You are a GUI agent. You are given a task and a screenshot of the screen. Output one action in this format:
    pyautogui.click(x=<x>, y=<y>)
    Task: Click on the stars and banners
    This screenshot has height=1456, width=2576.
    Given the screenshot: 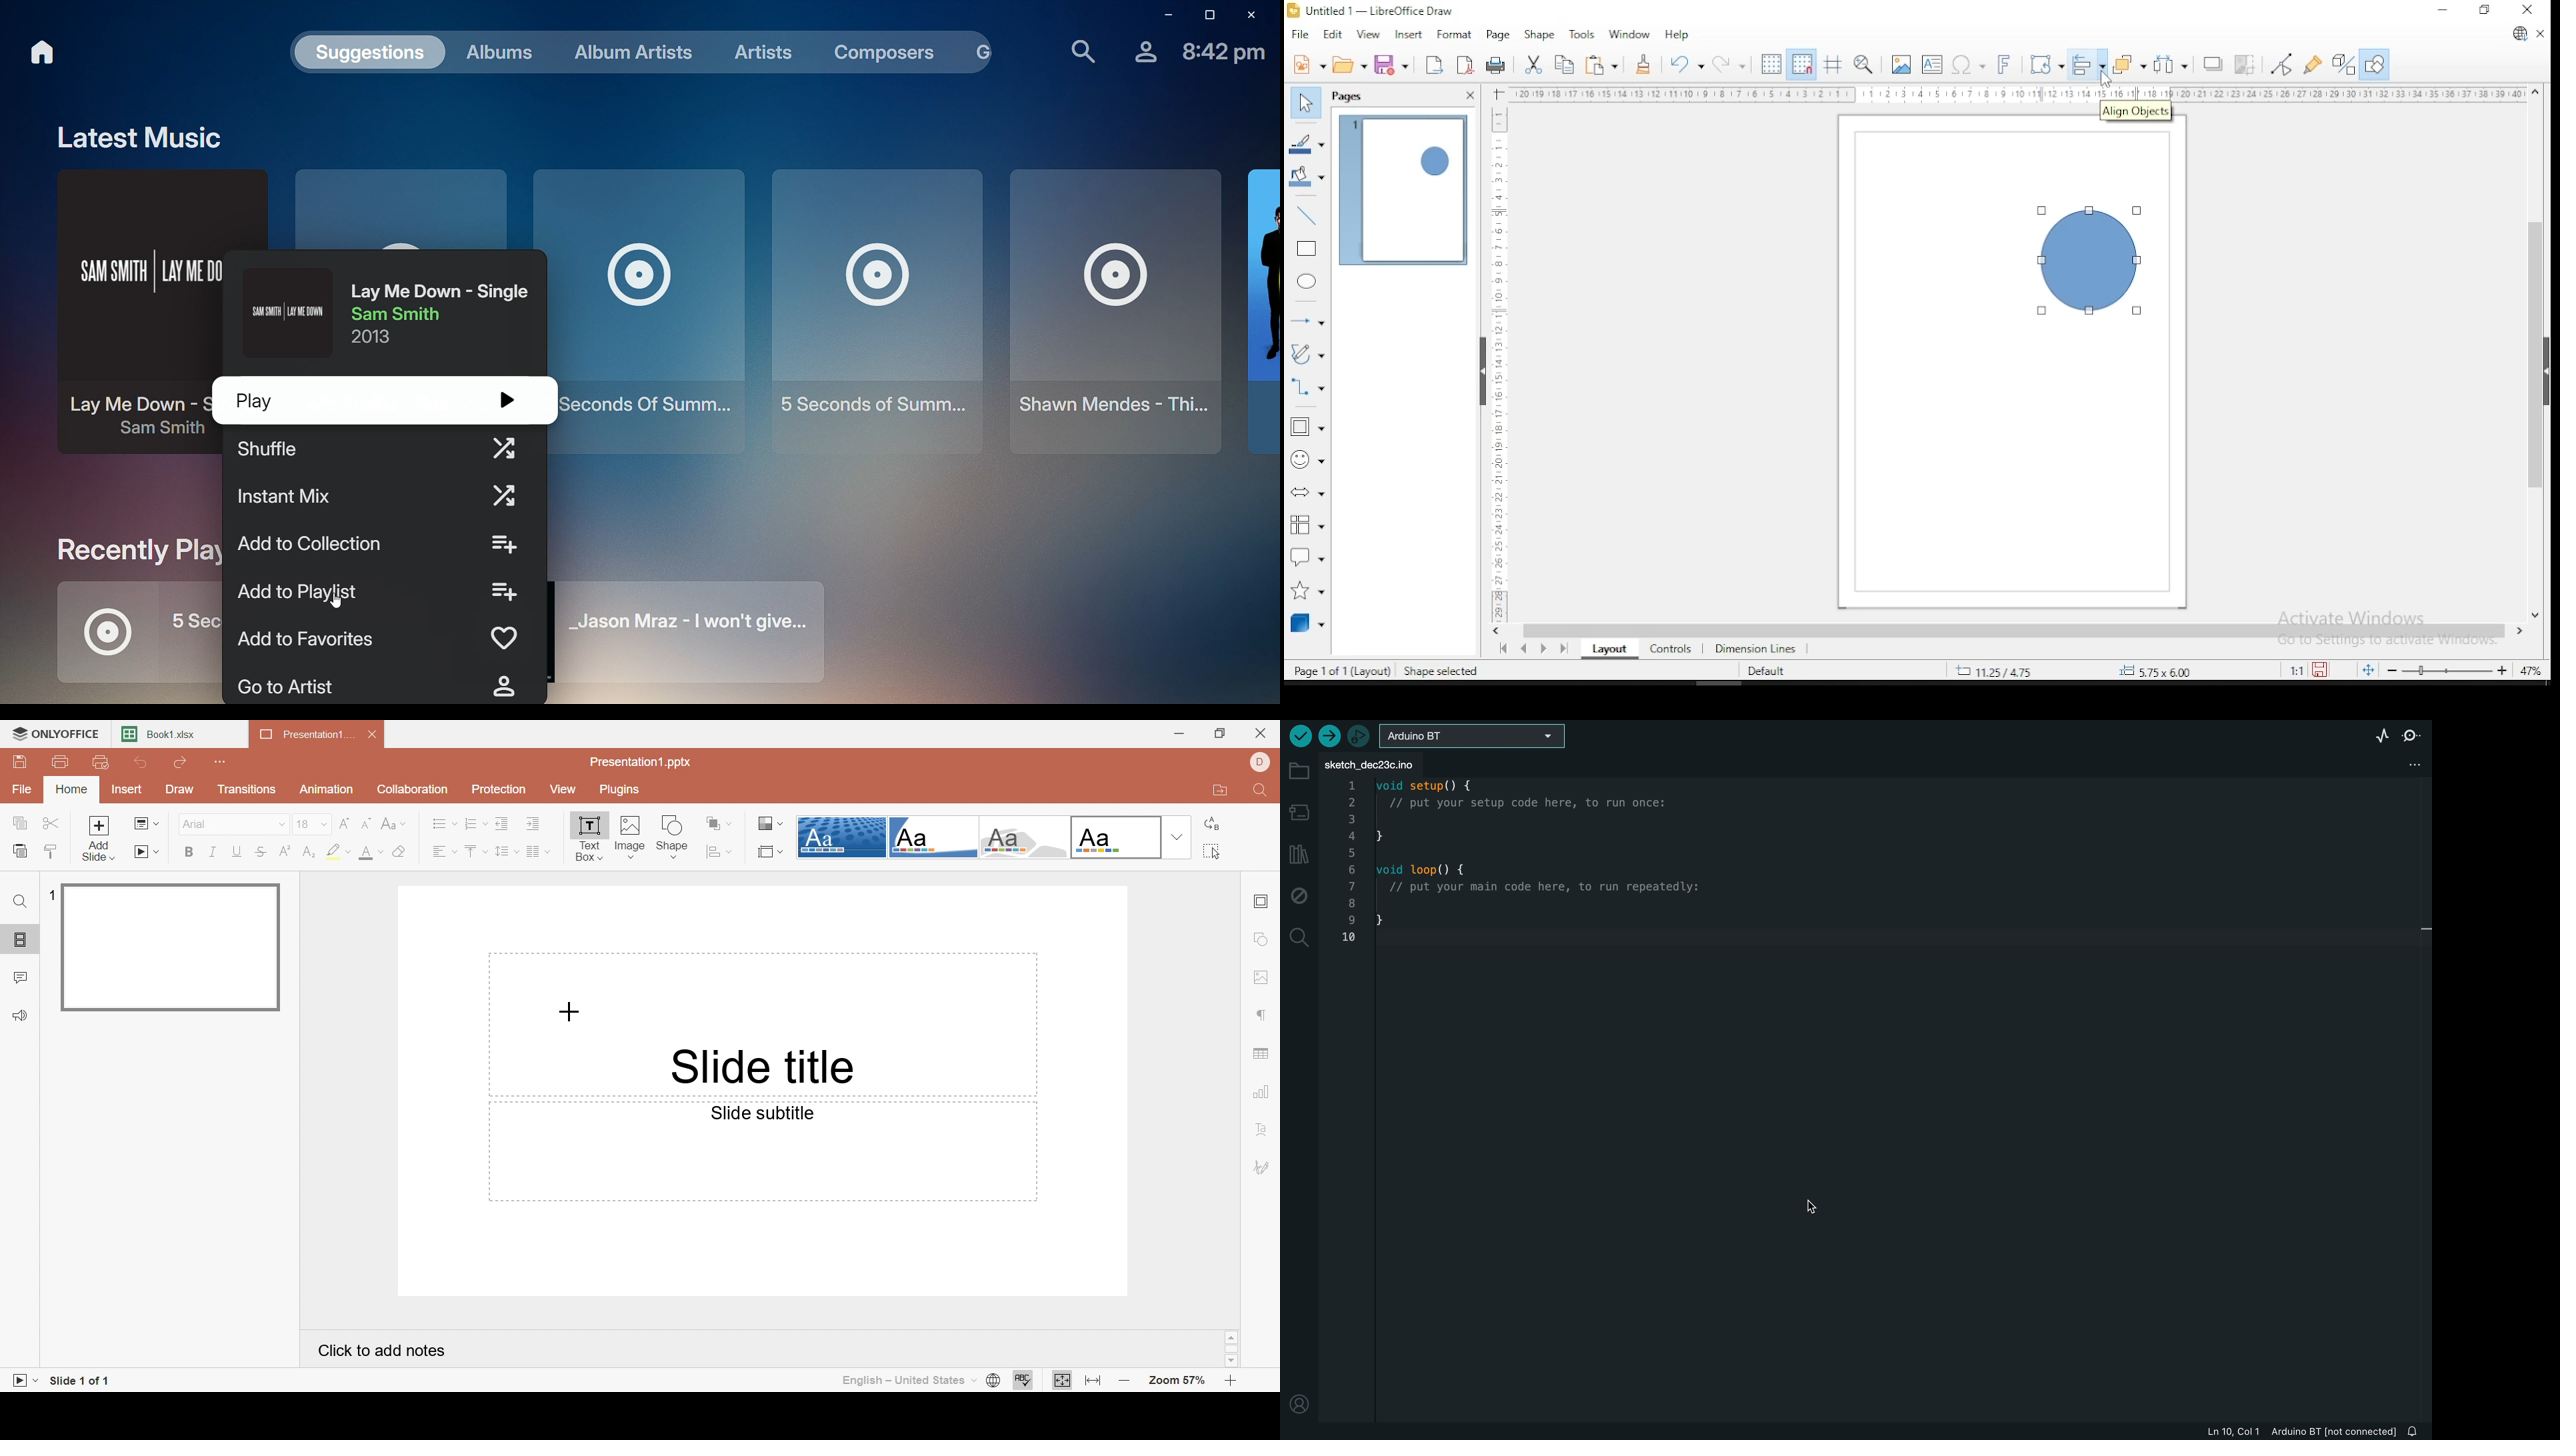 What is the action you would take?
    pyautogui.click(x=1309, y=586)
    